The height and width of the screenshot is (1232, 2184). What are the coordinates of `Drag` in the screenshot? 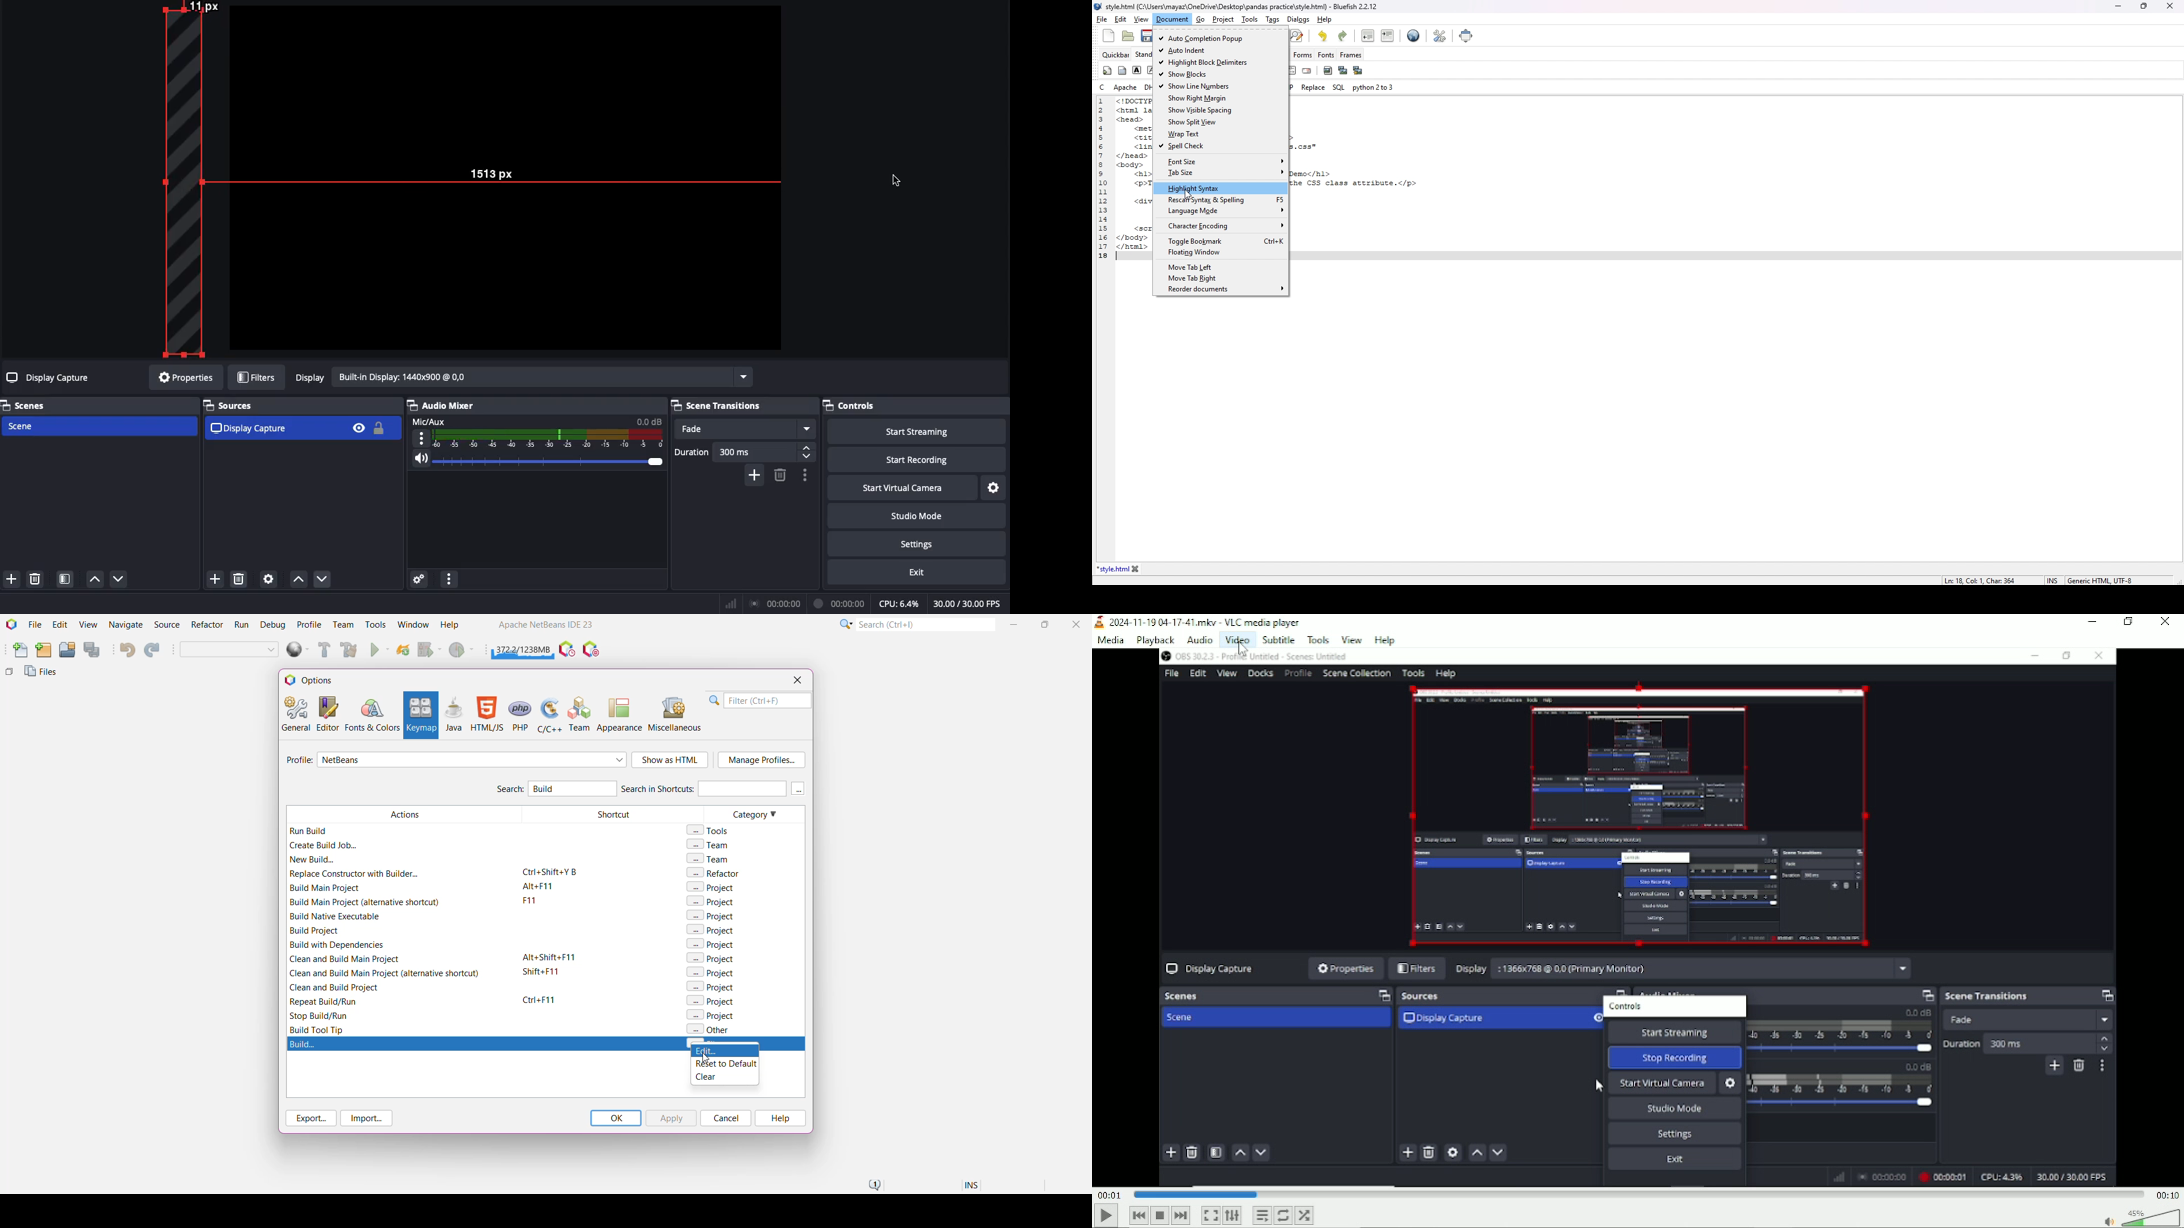 It's located at (190, 178).